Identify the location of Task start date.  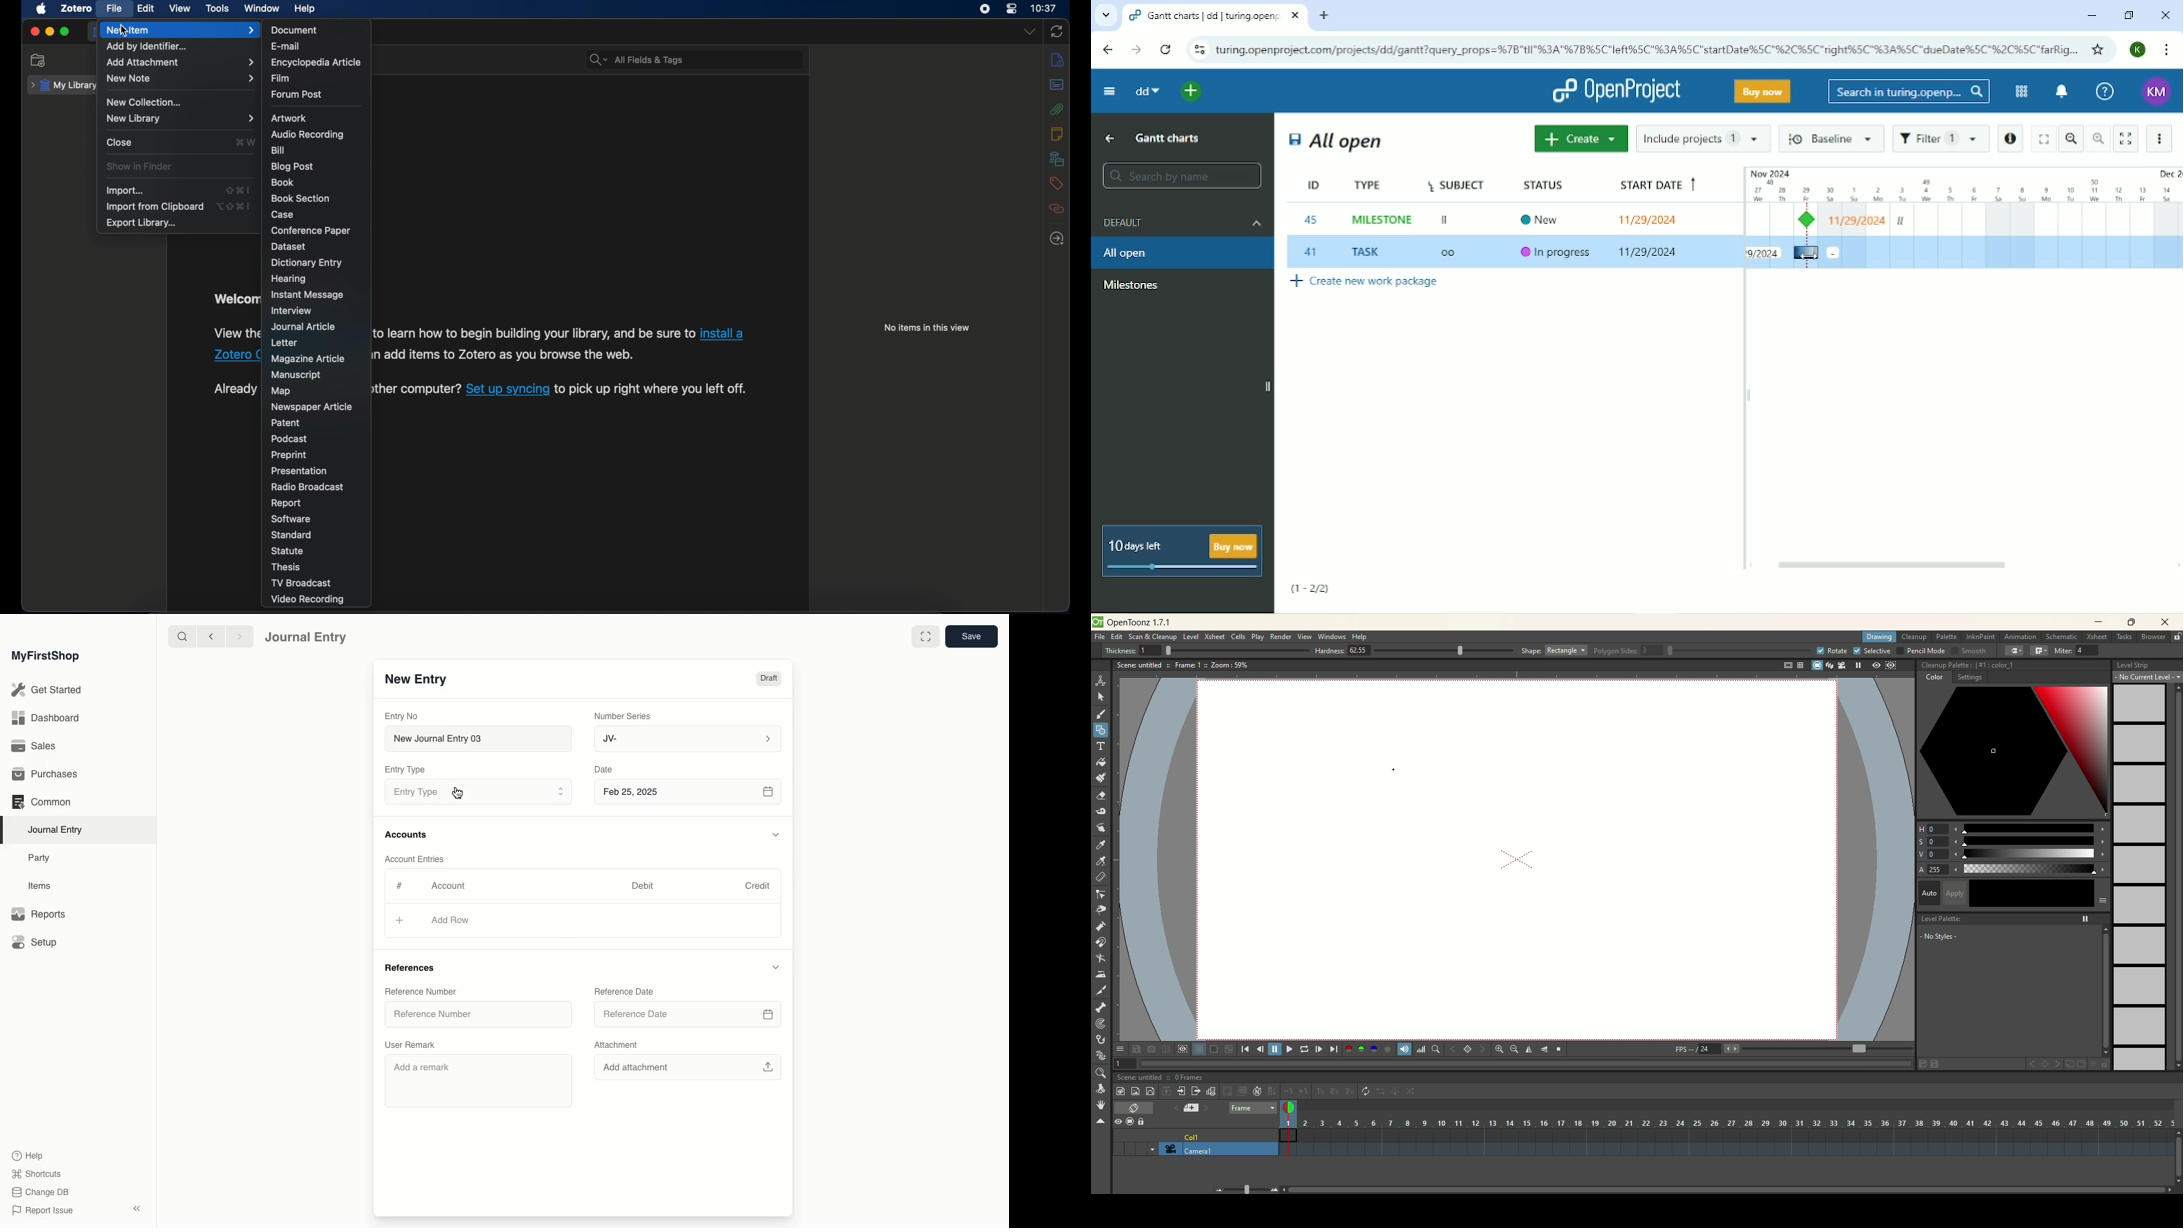
(1764, 253).